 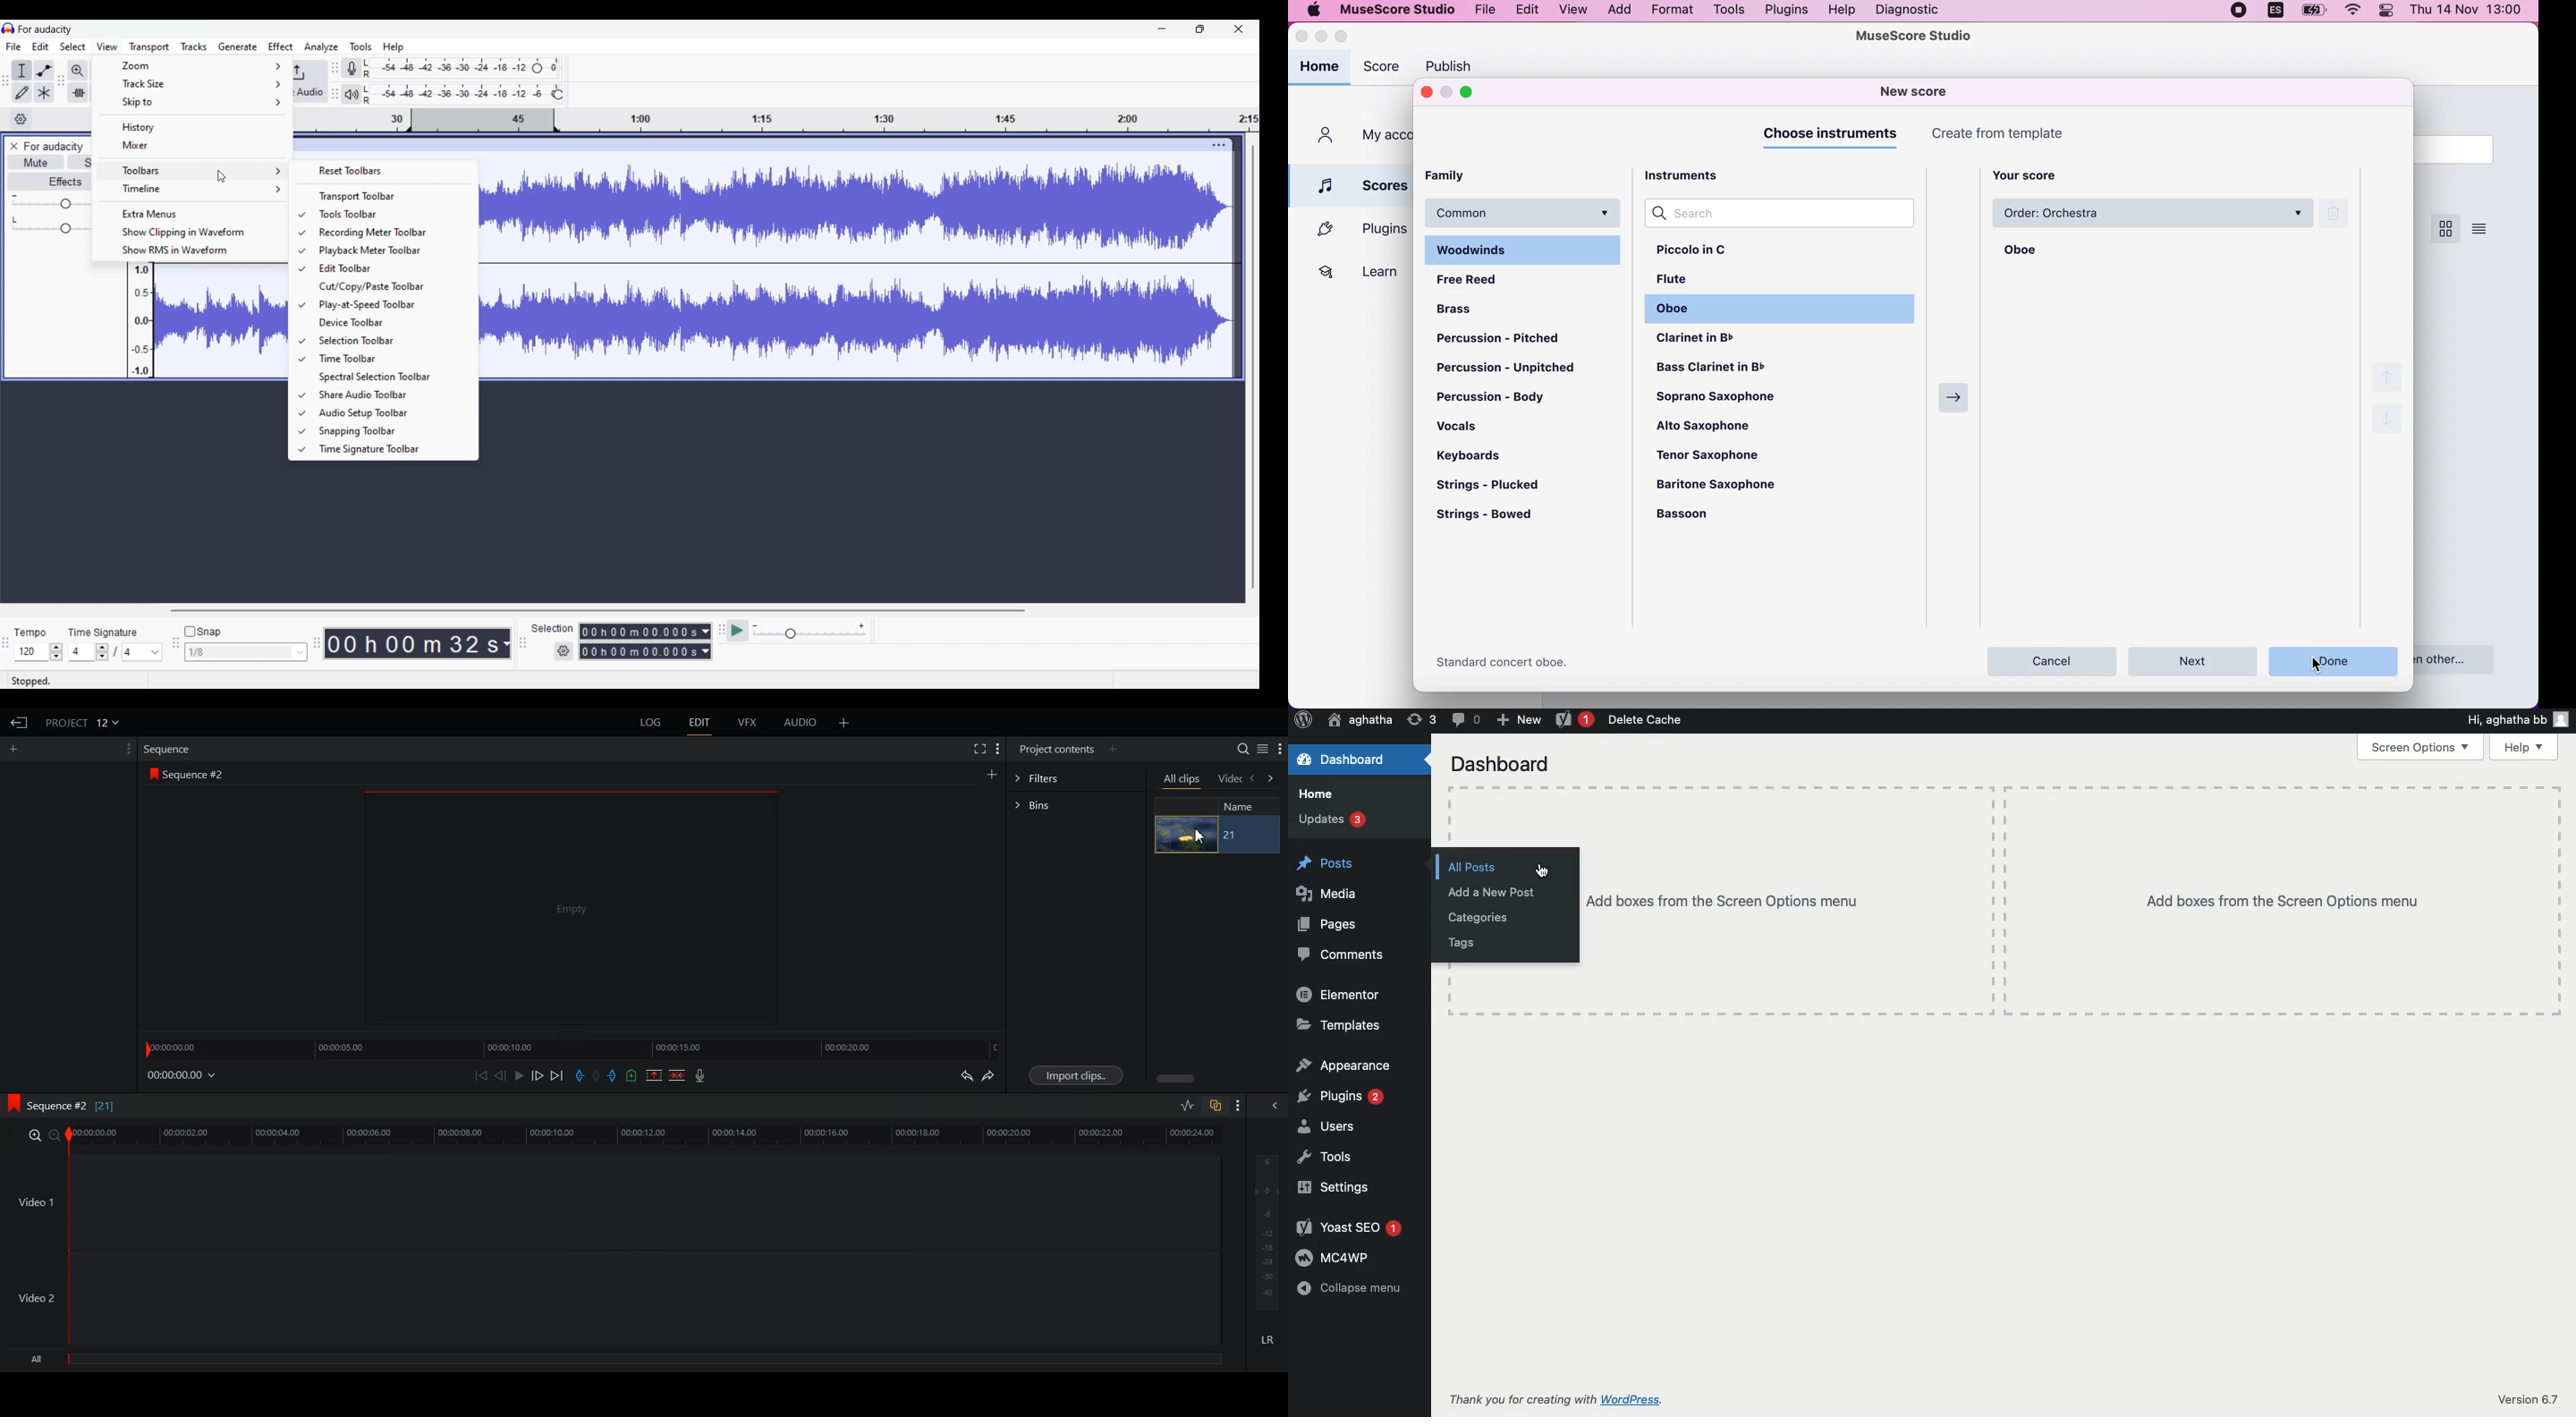 I want to click on view, so click(x=1572, y=10).